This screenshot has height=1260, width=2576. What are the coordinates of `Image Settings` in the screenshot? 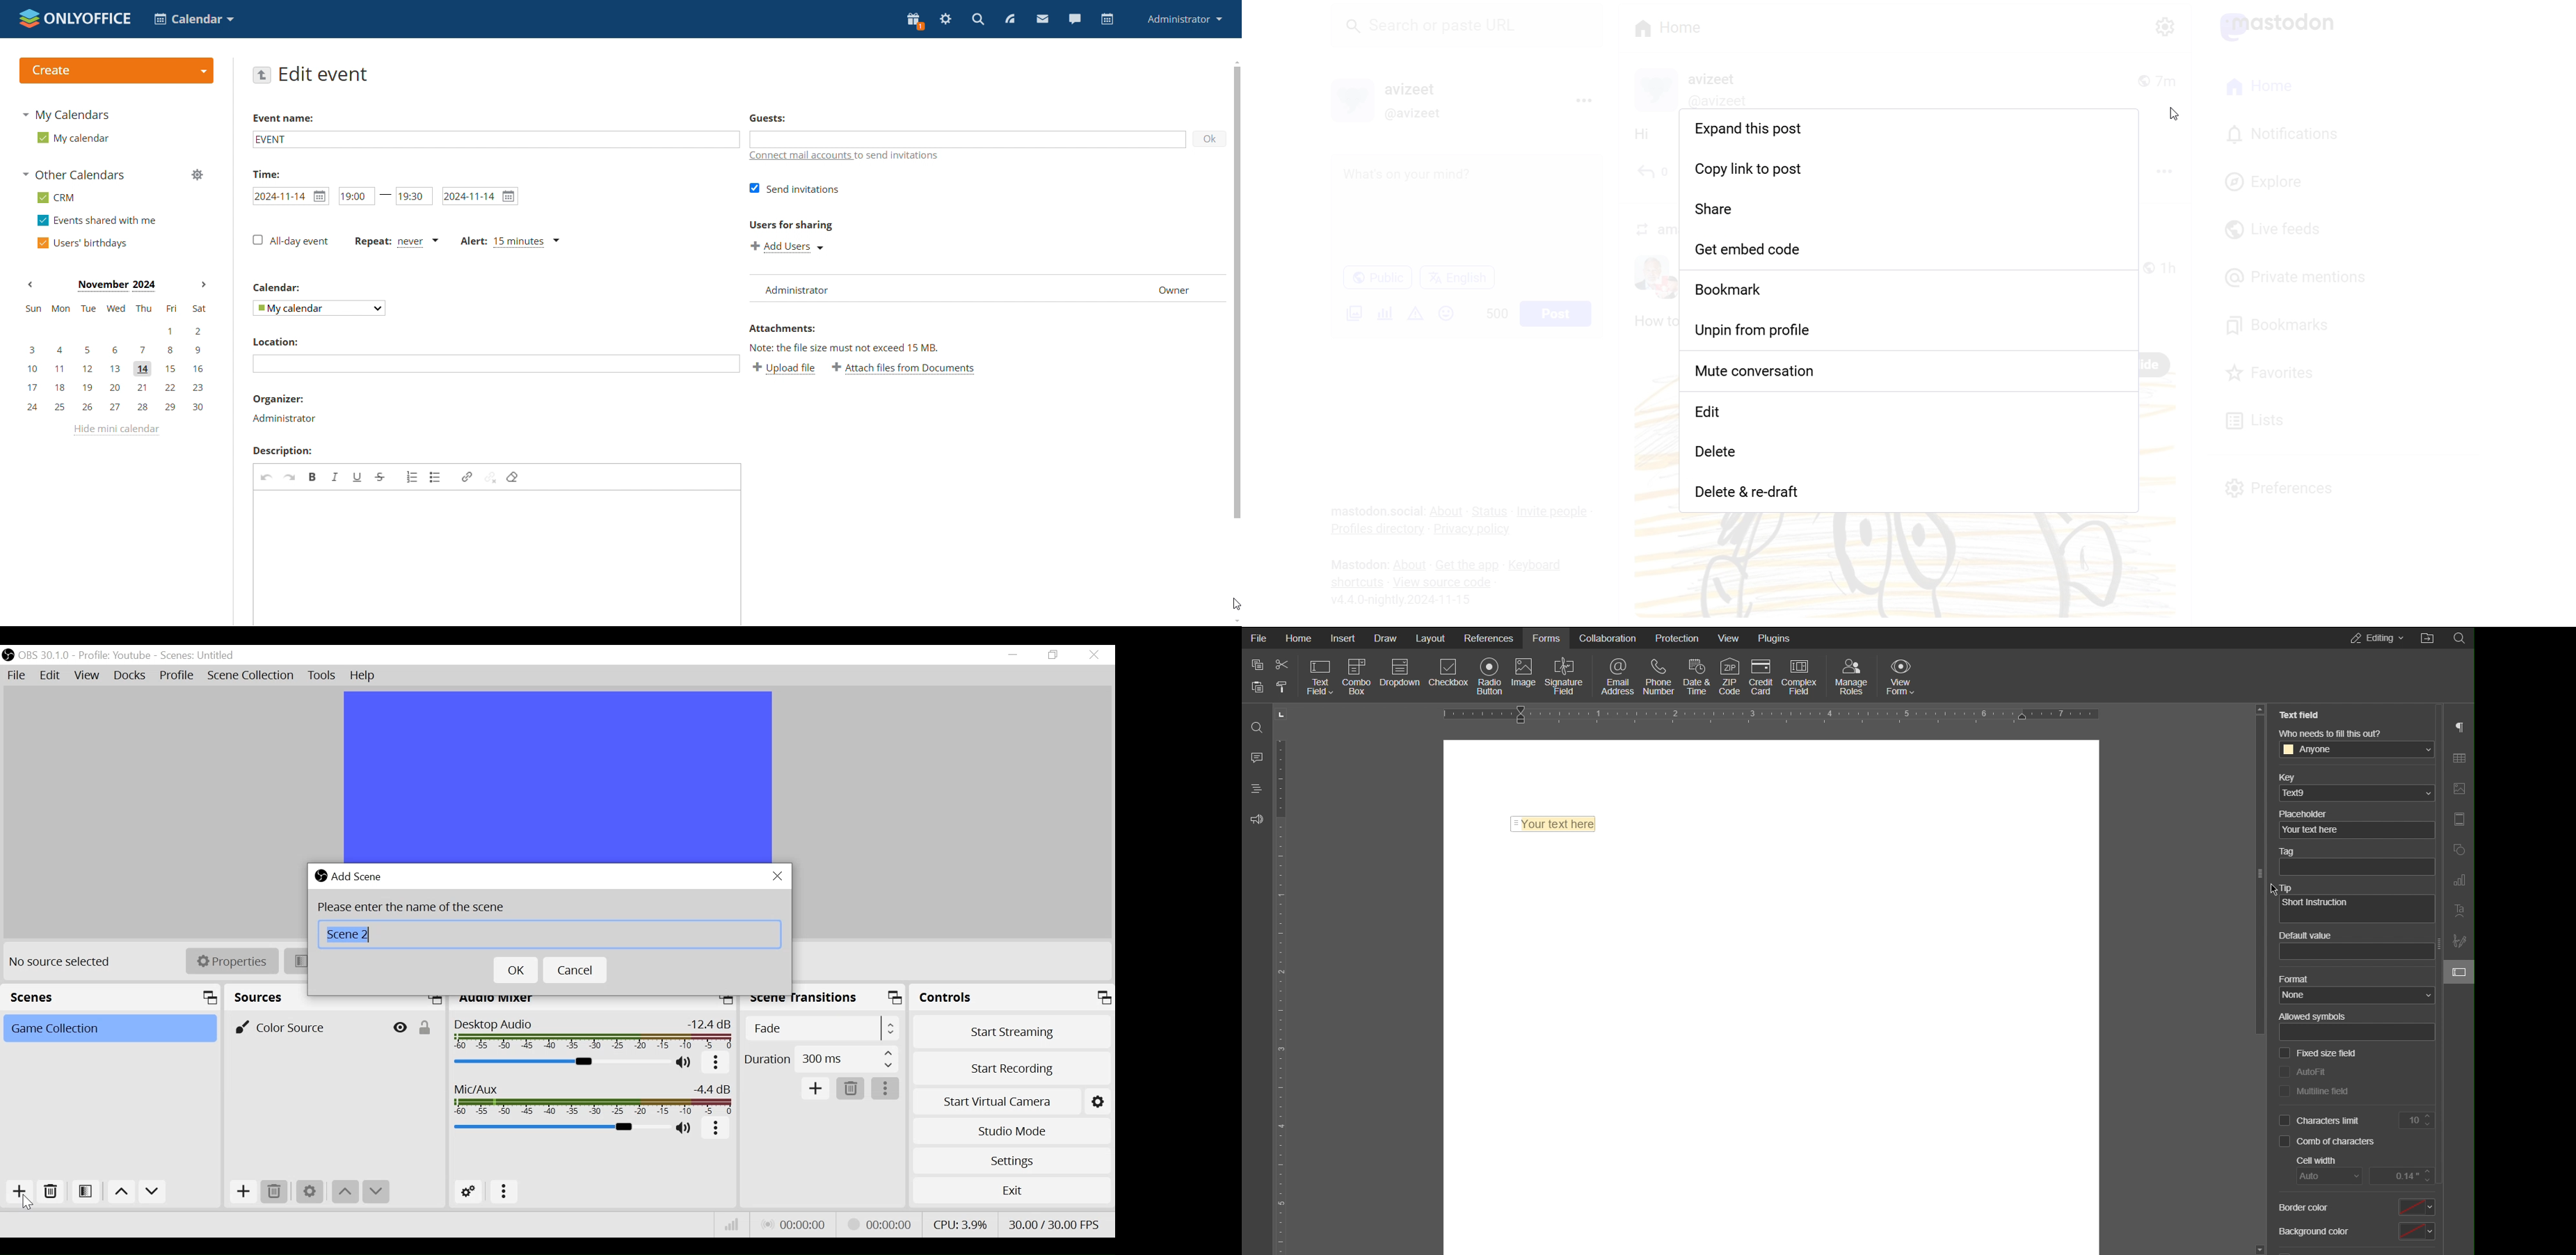 It's located at (2457, 788).